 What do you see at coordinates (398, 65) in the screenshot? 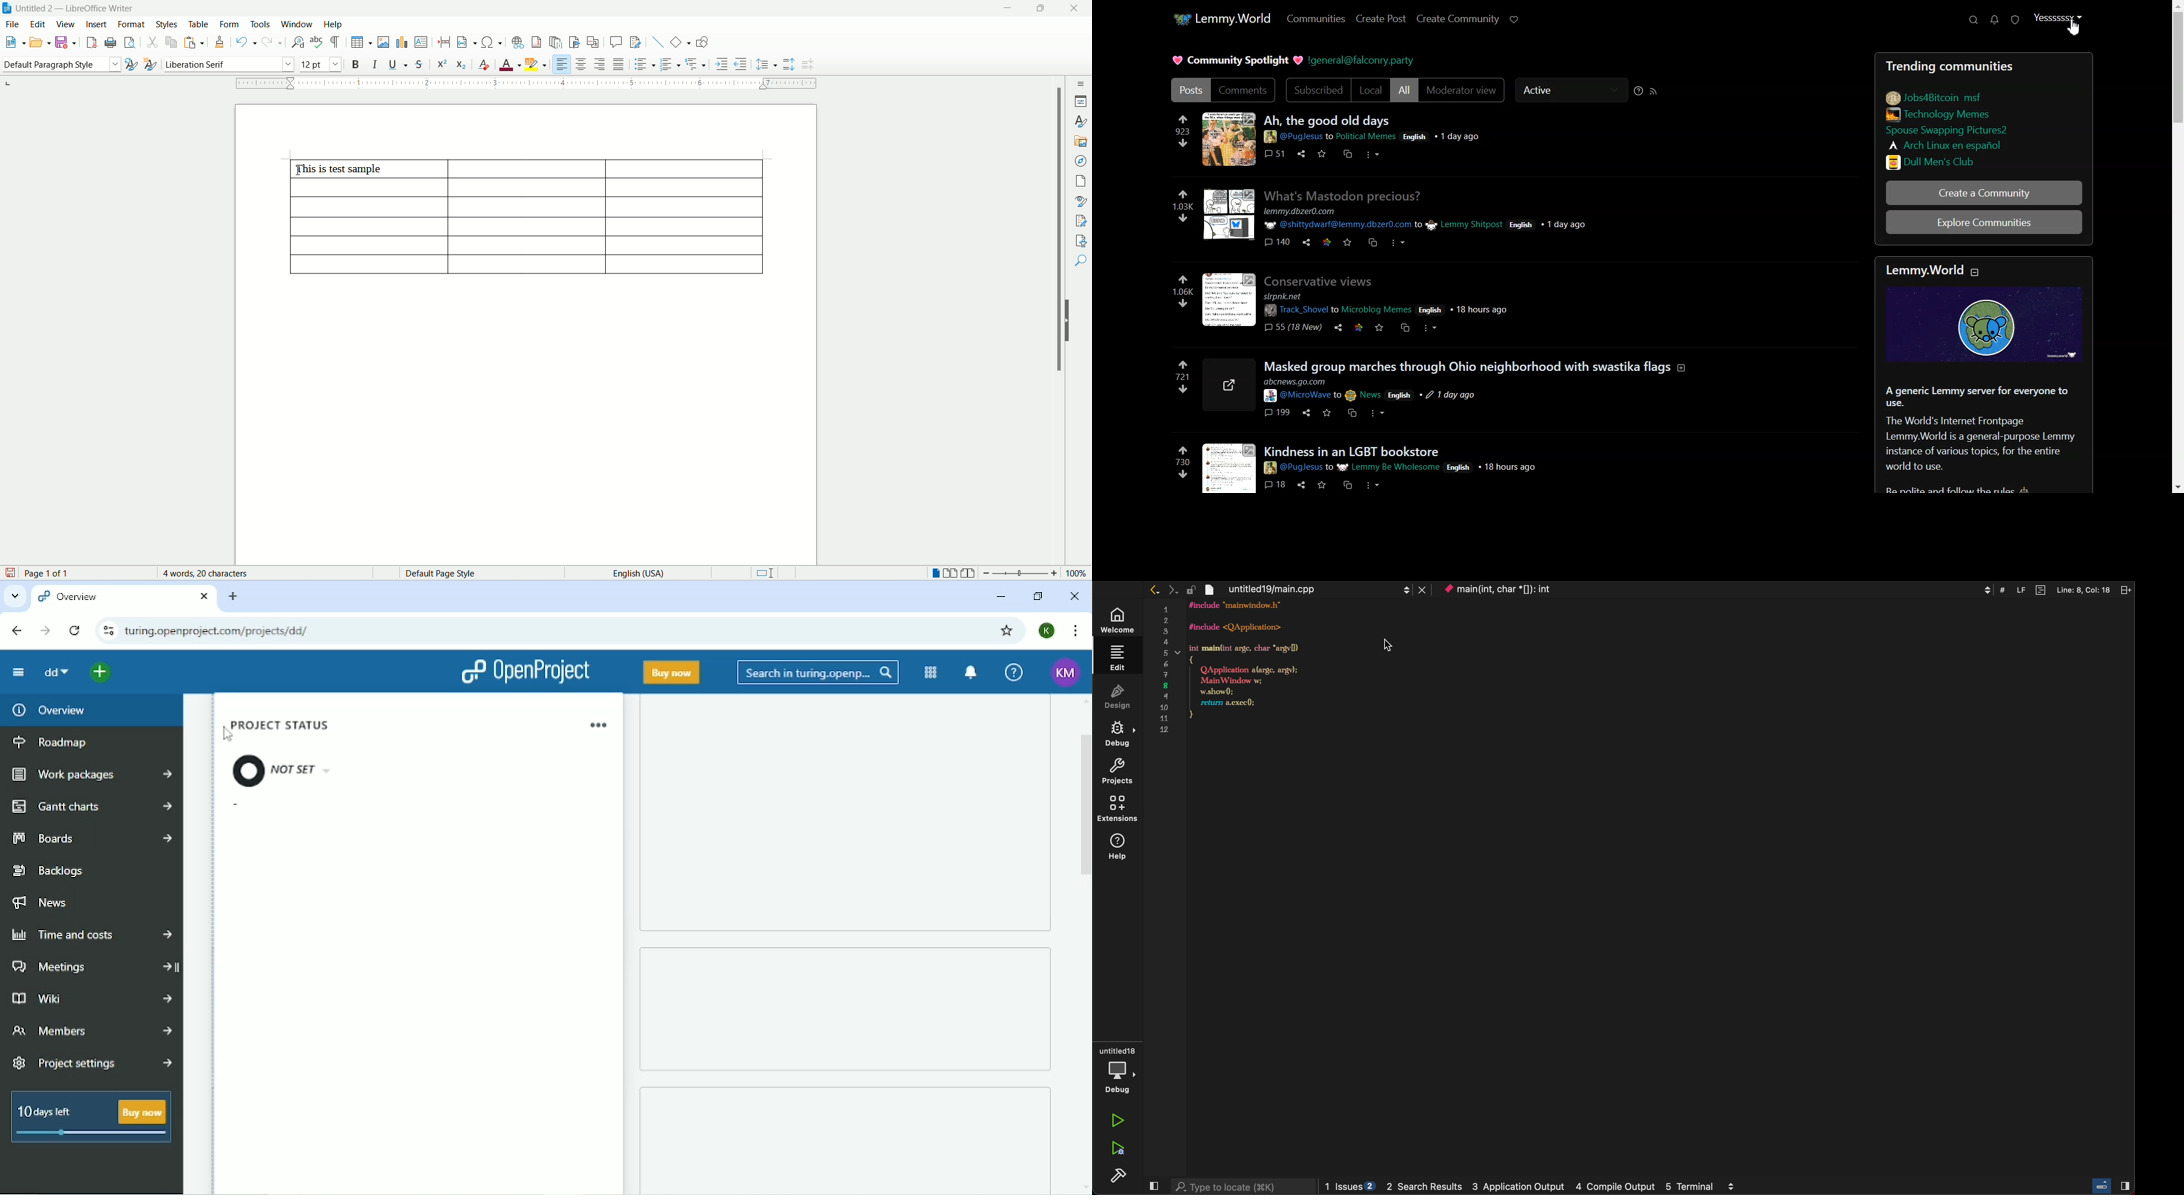
I see `underline` at bounding box center [398, 65].